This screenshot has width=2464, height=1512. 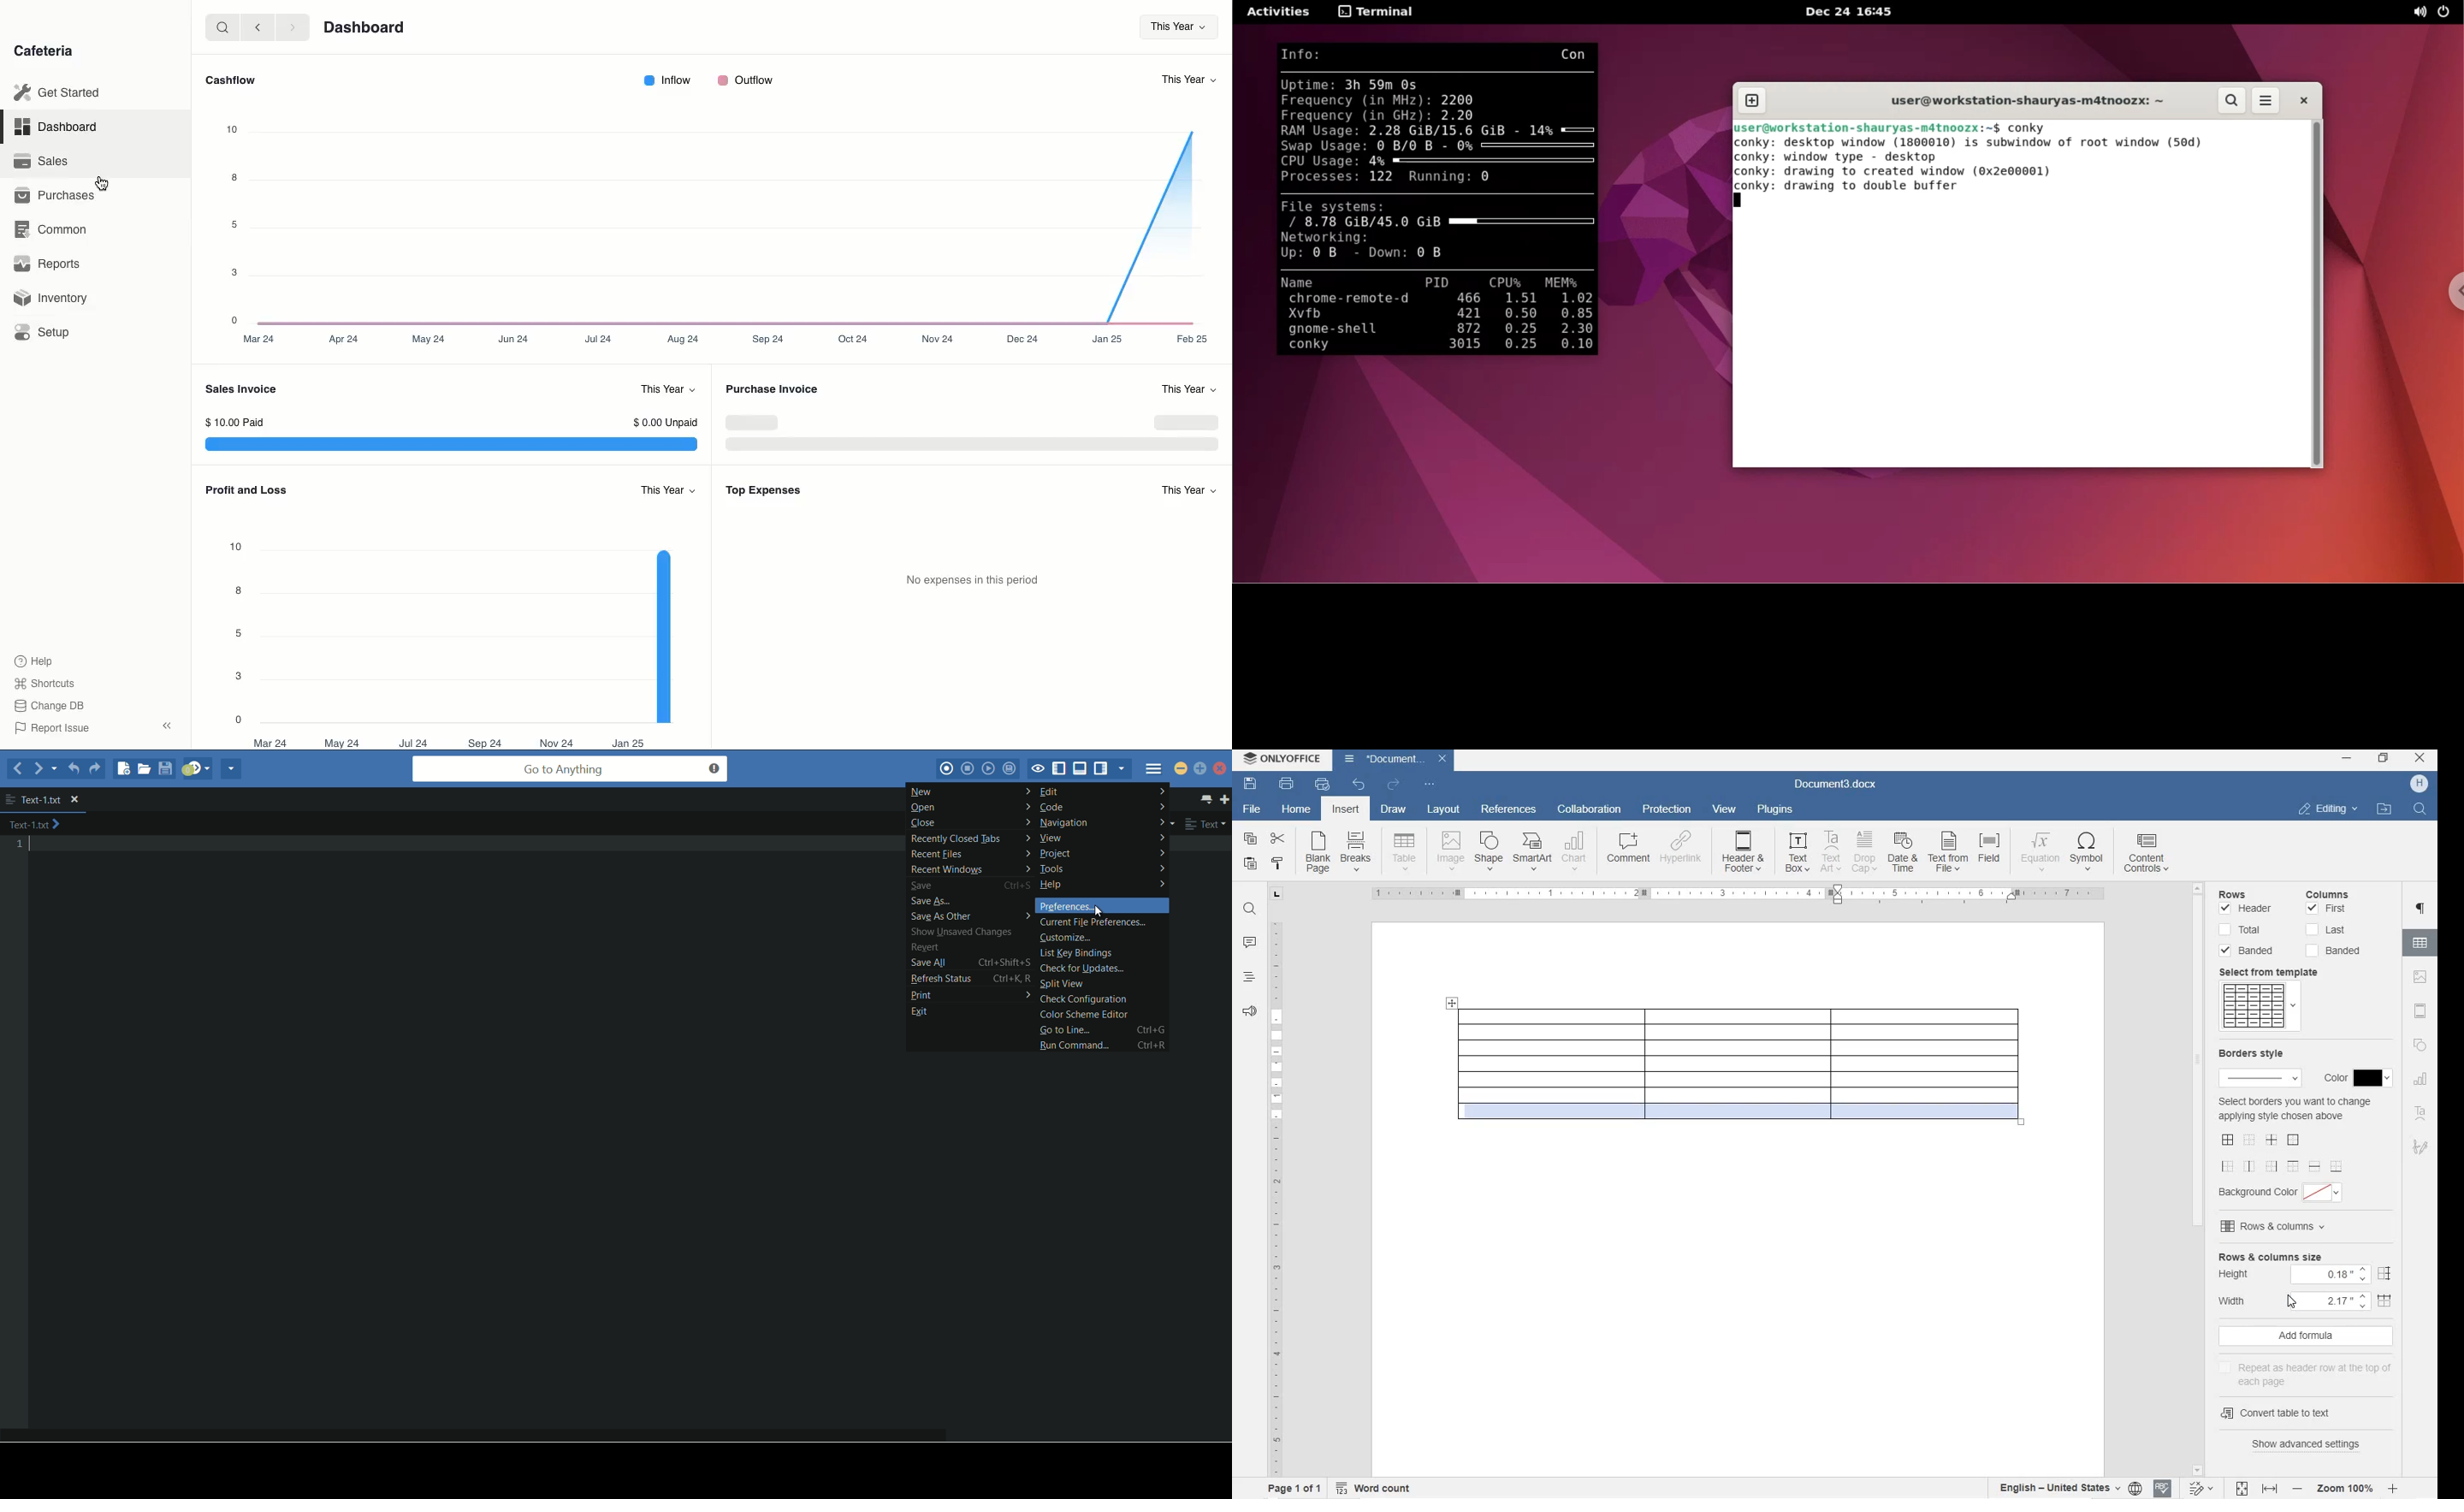 I want to click on save as other, so click(x=968, y=917).